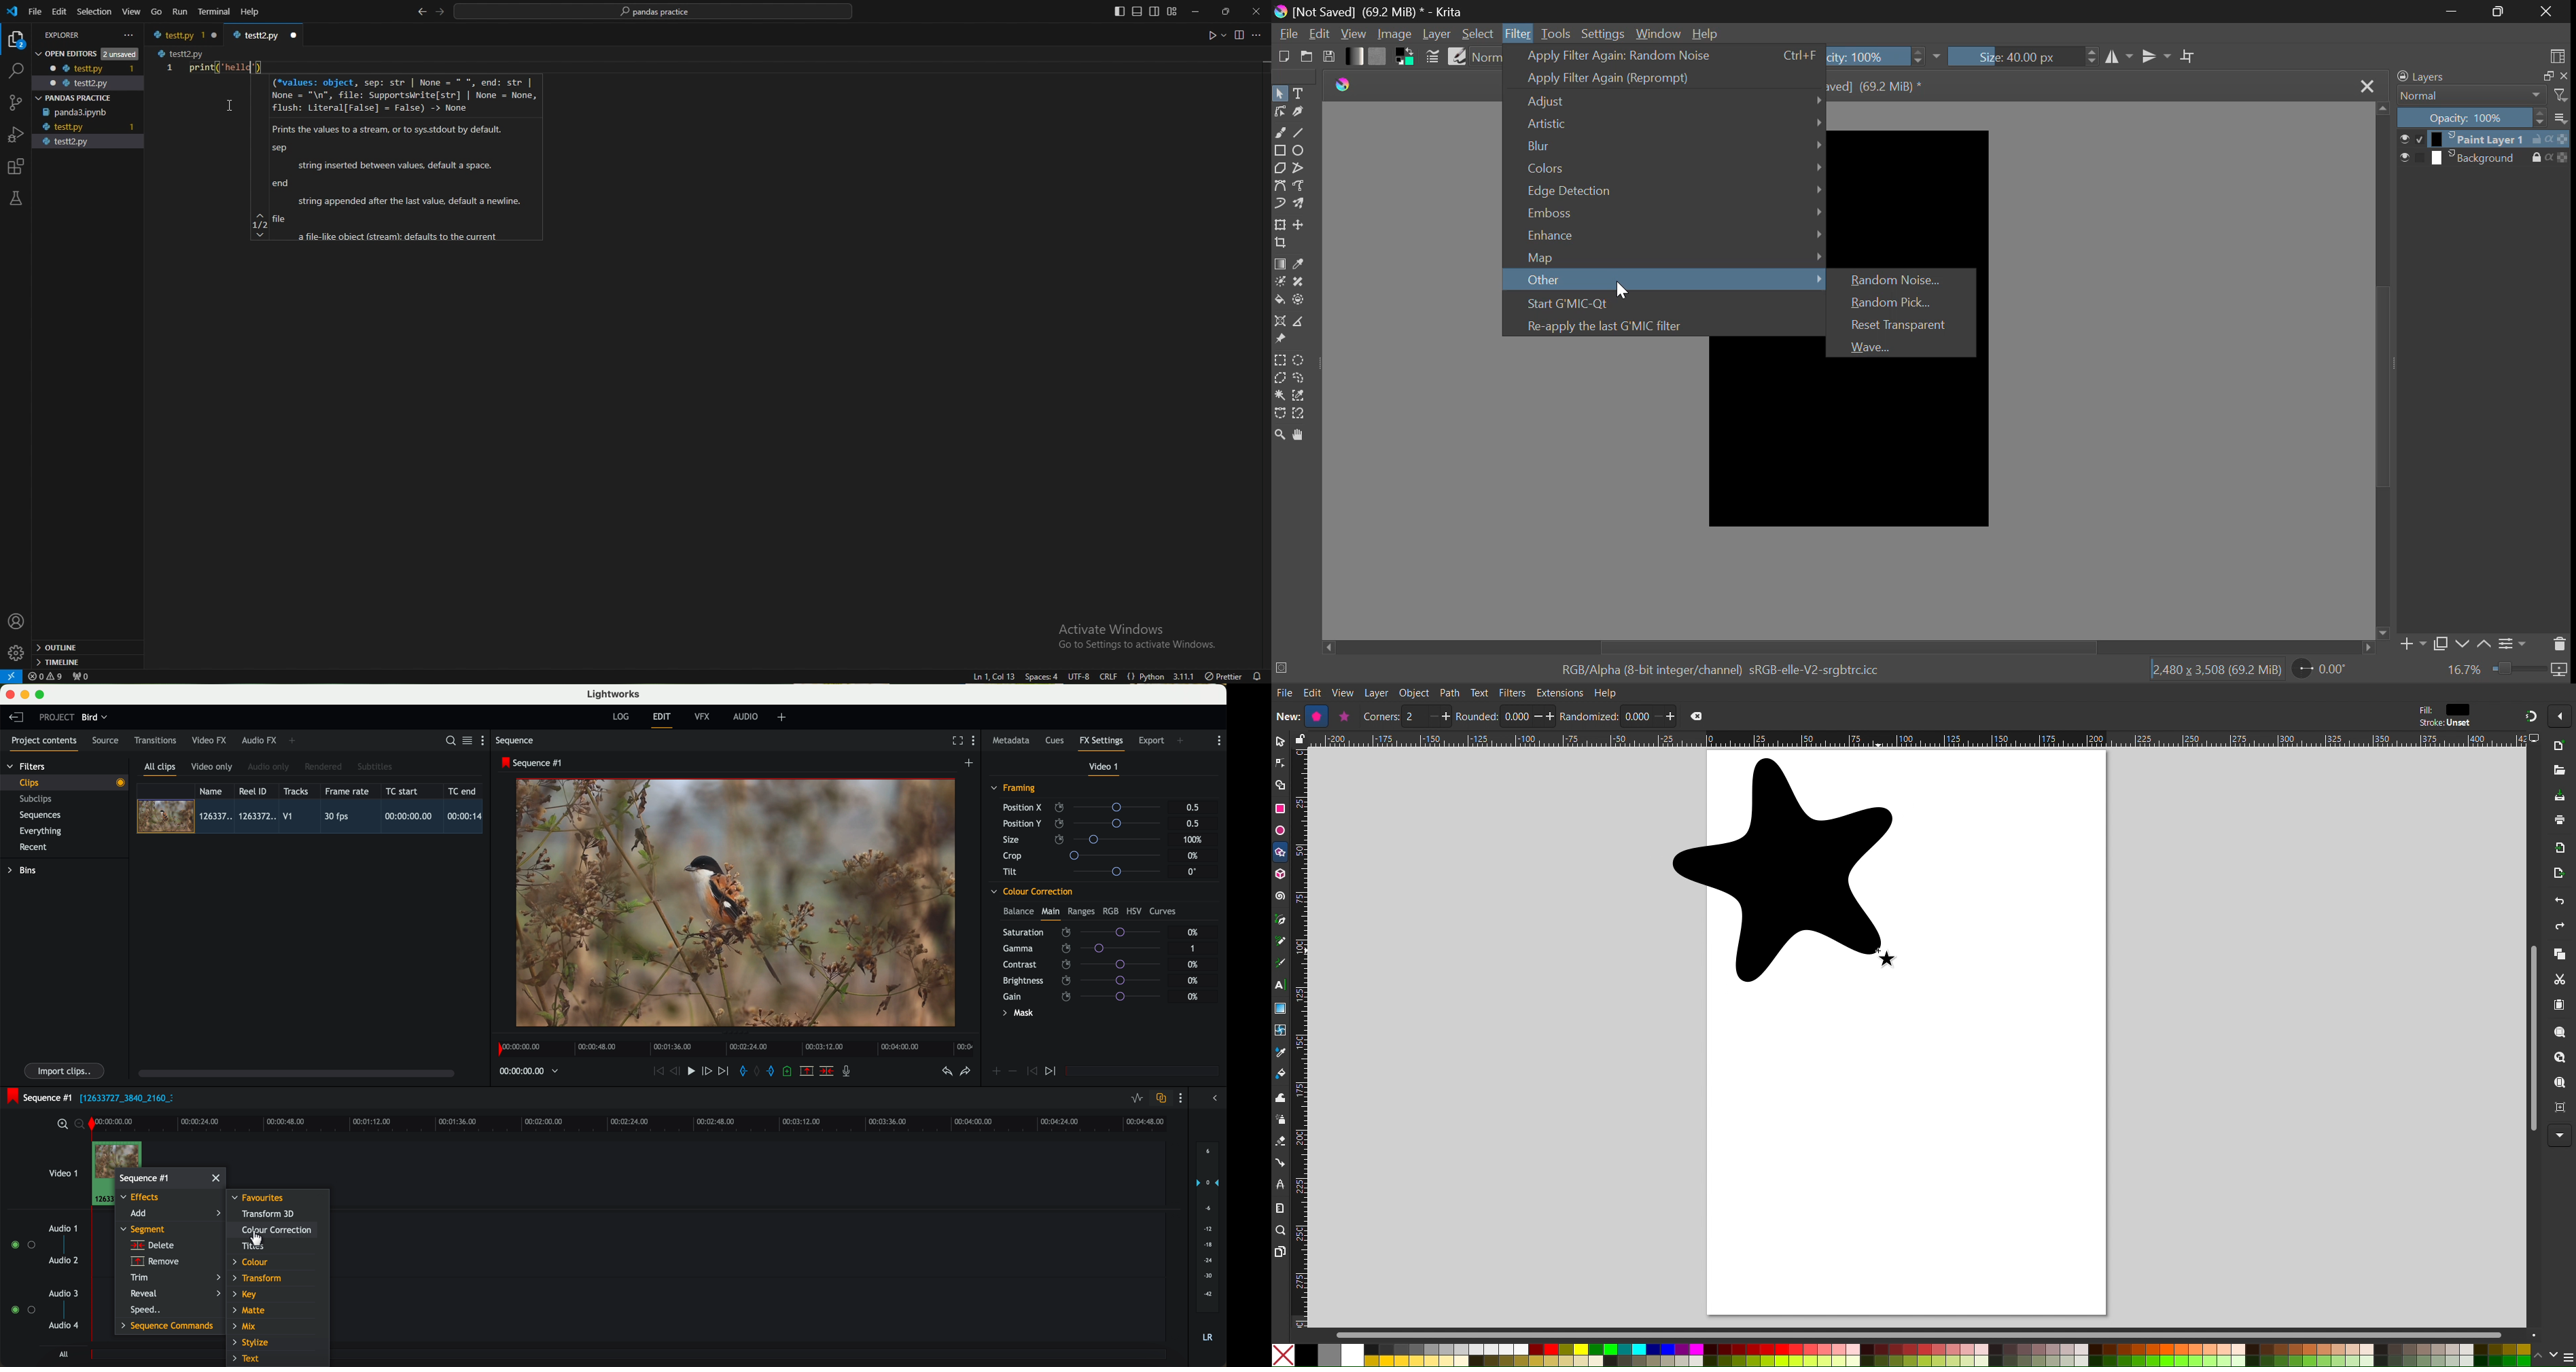 The width and height of the screenshot is (2576, 1372). Describe the element at coordinates (258, 1198) in the screenshot. I see `favourites` at that location.